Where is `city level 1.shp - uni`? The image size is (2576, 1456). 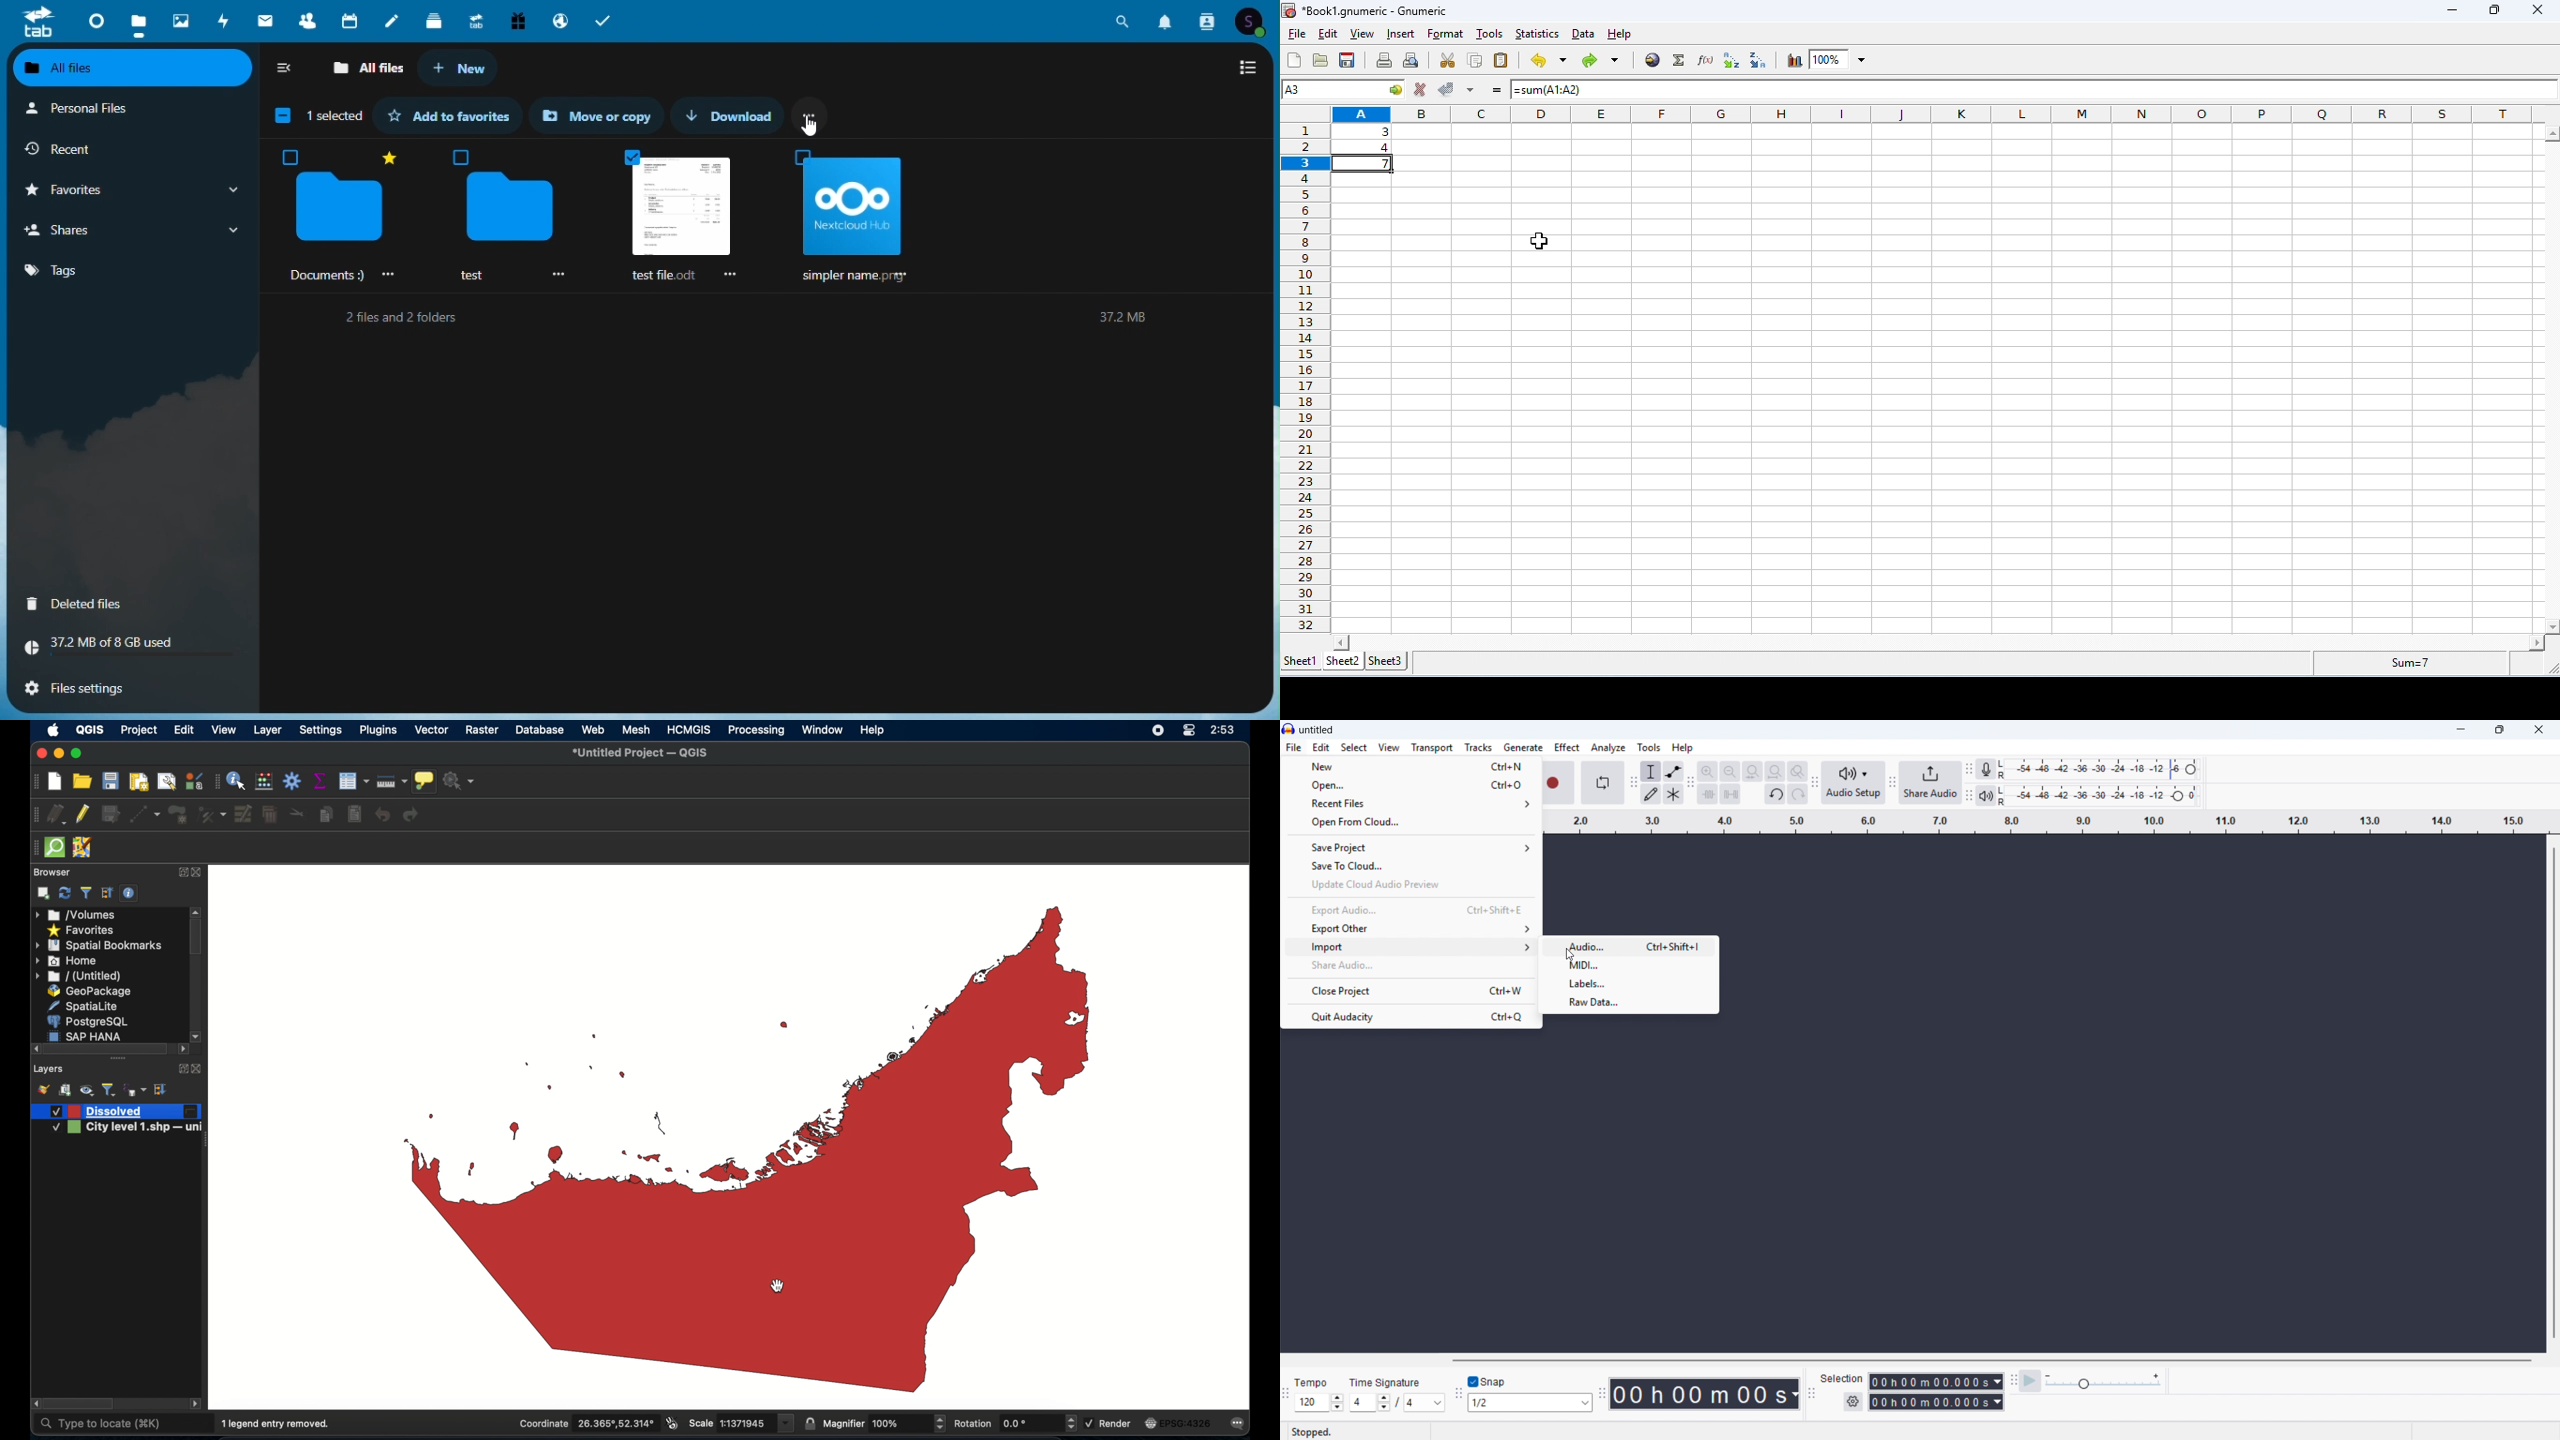 city level 1.shp - uni is located at coordinates (122, 1130).